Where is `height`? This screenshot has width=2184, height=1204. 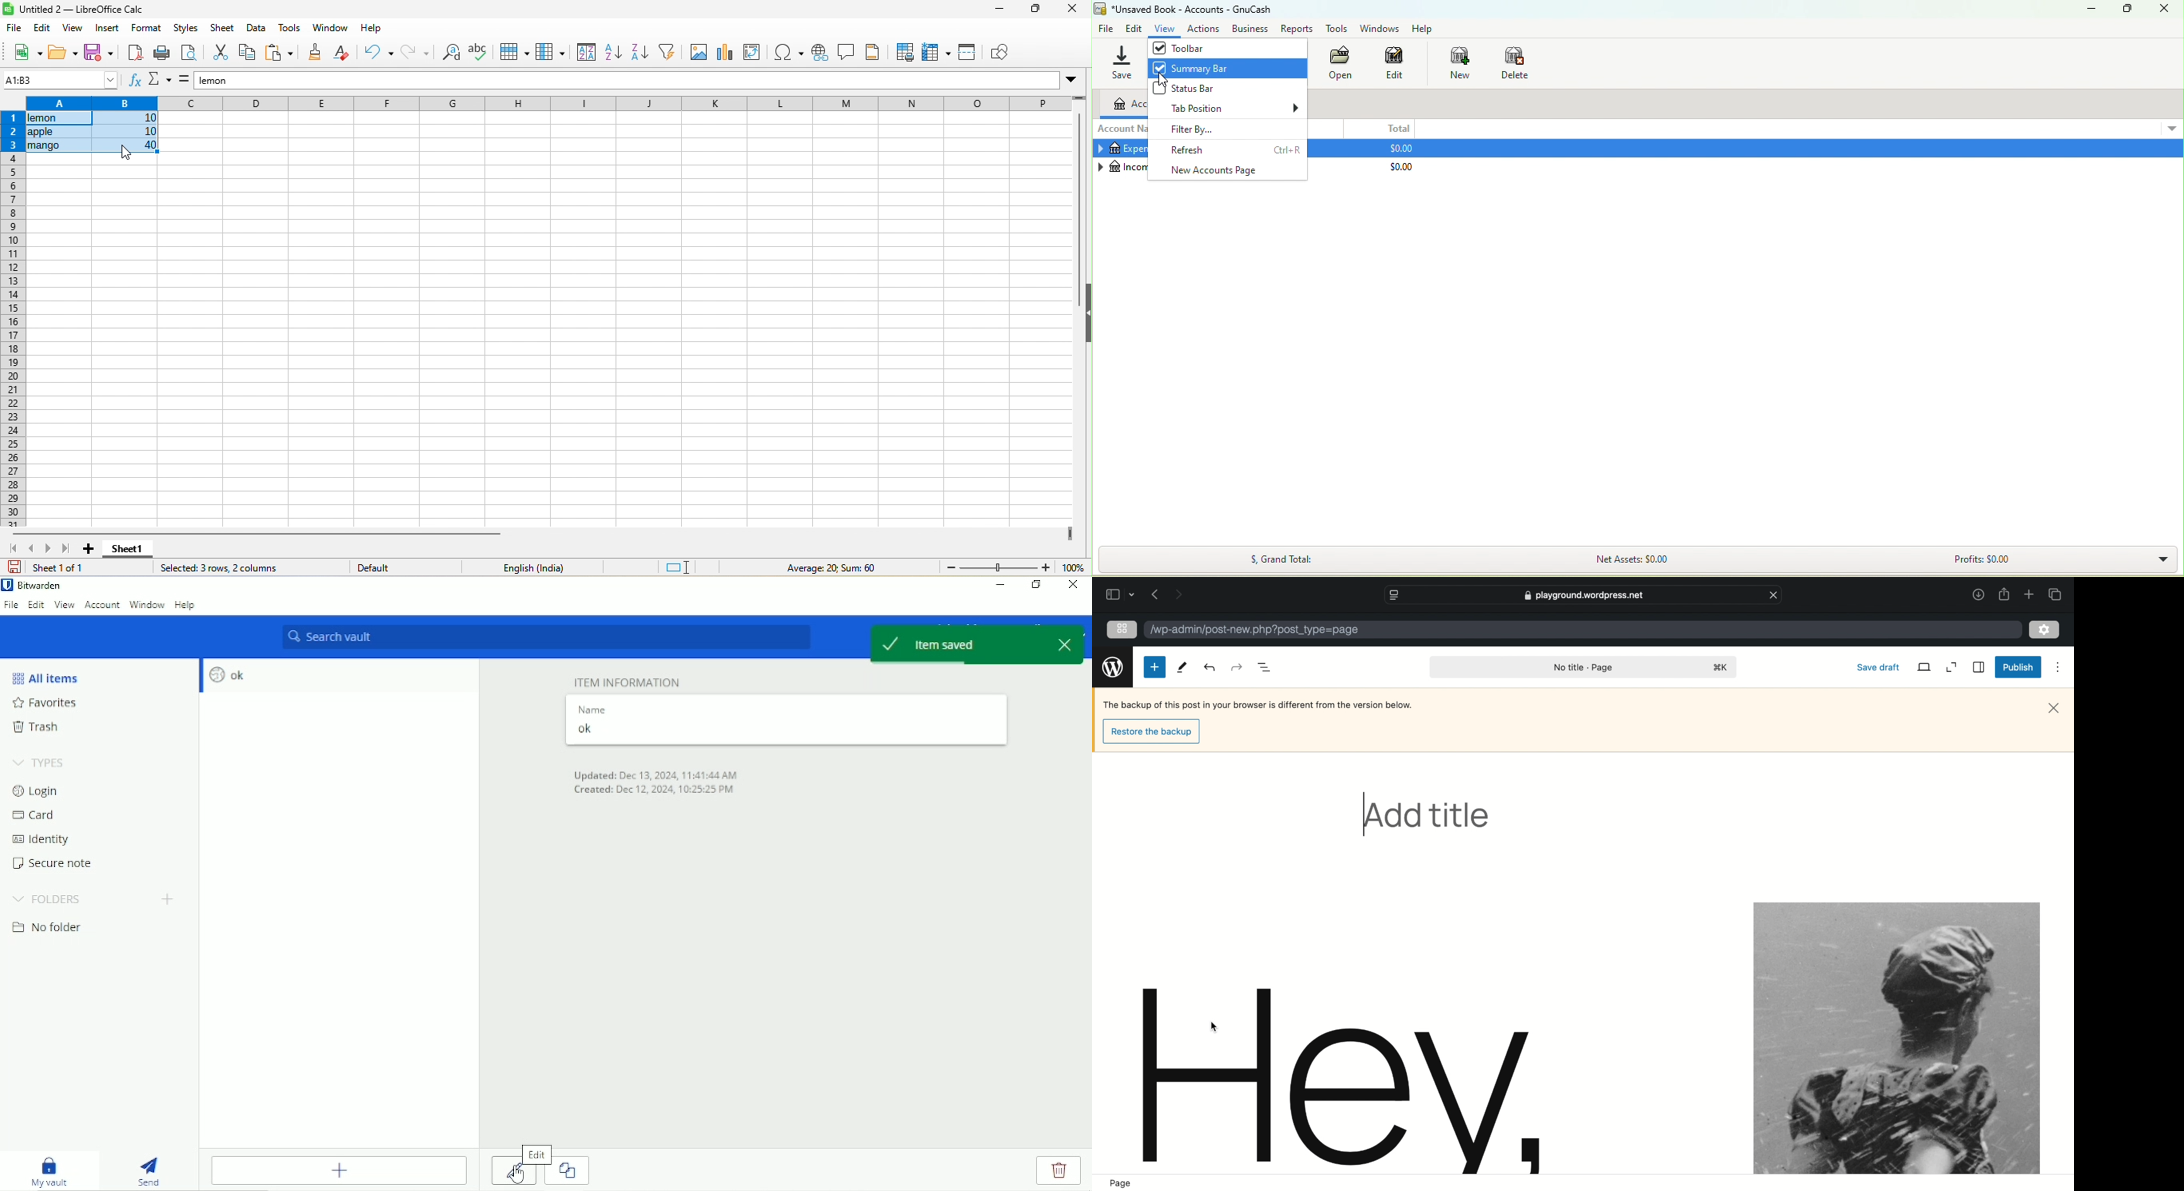
height is located at coordinates (1085, 313).